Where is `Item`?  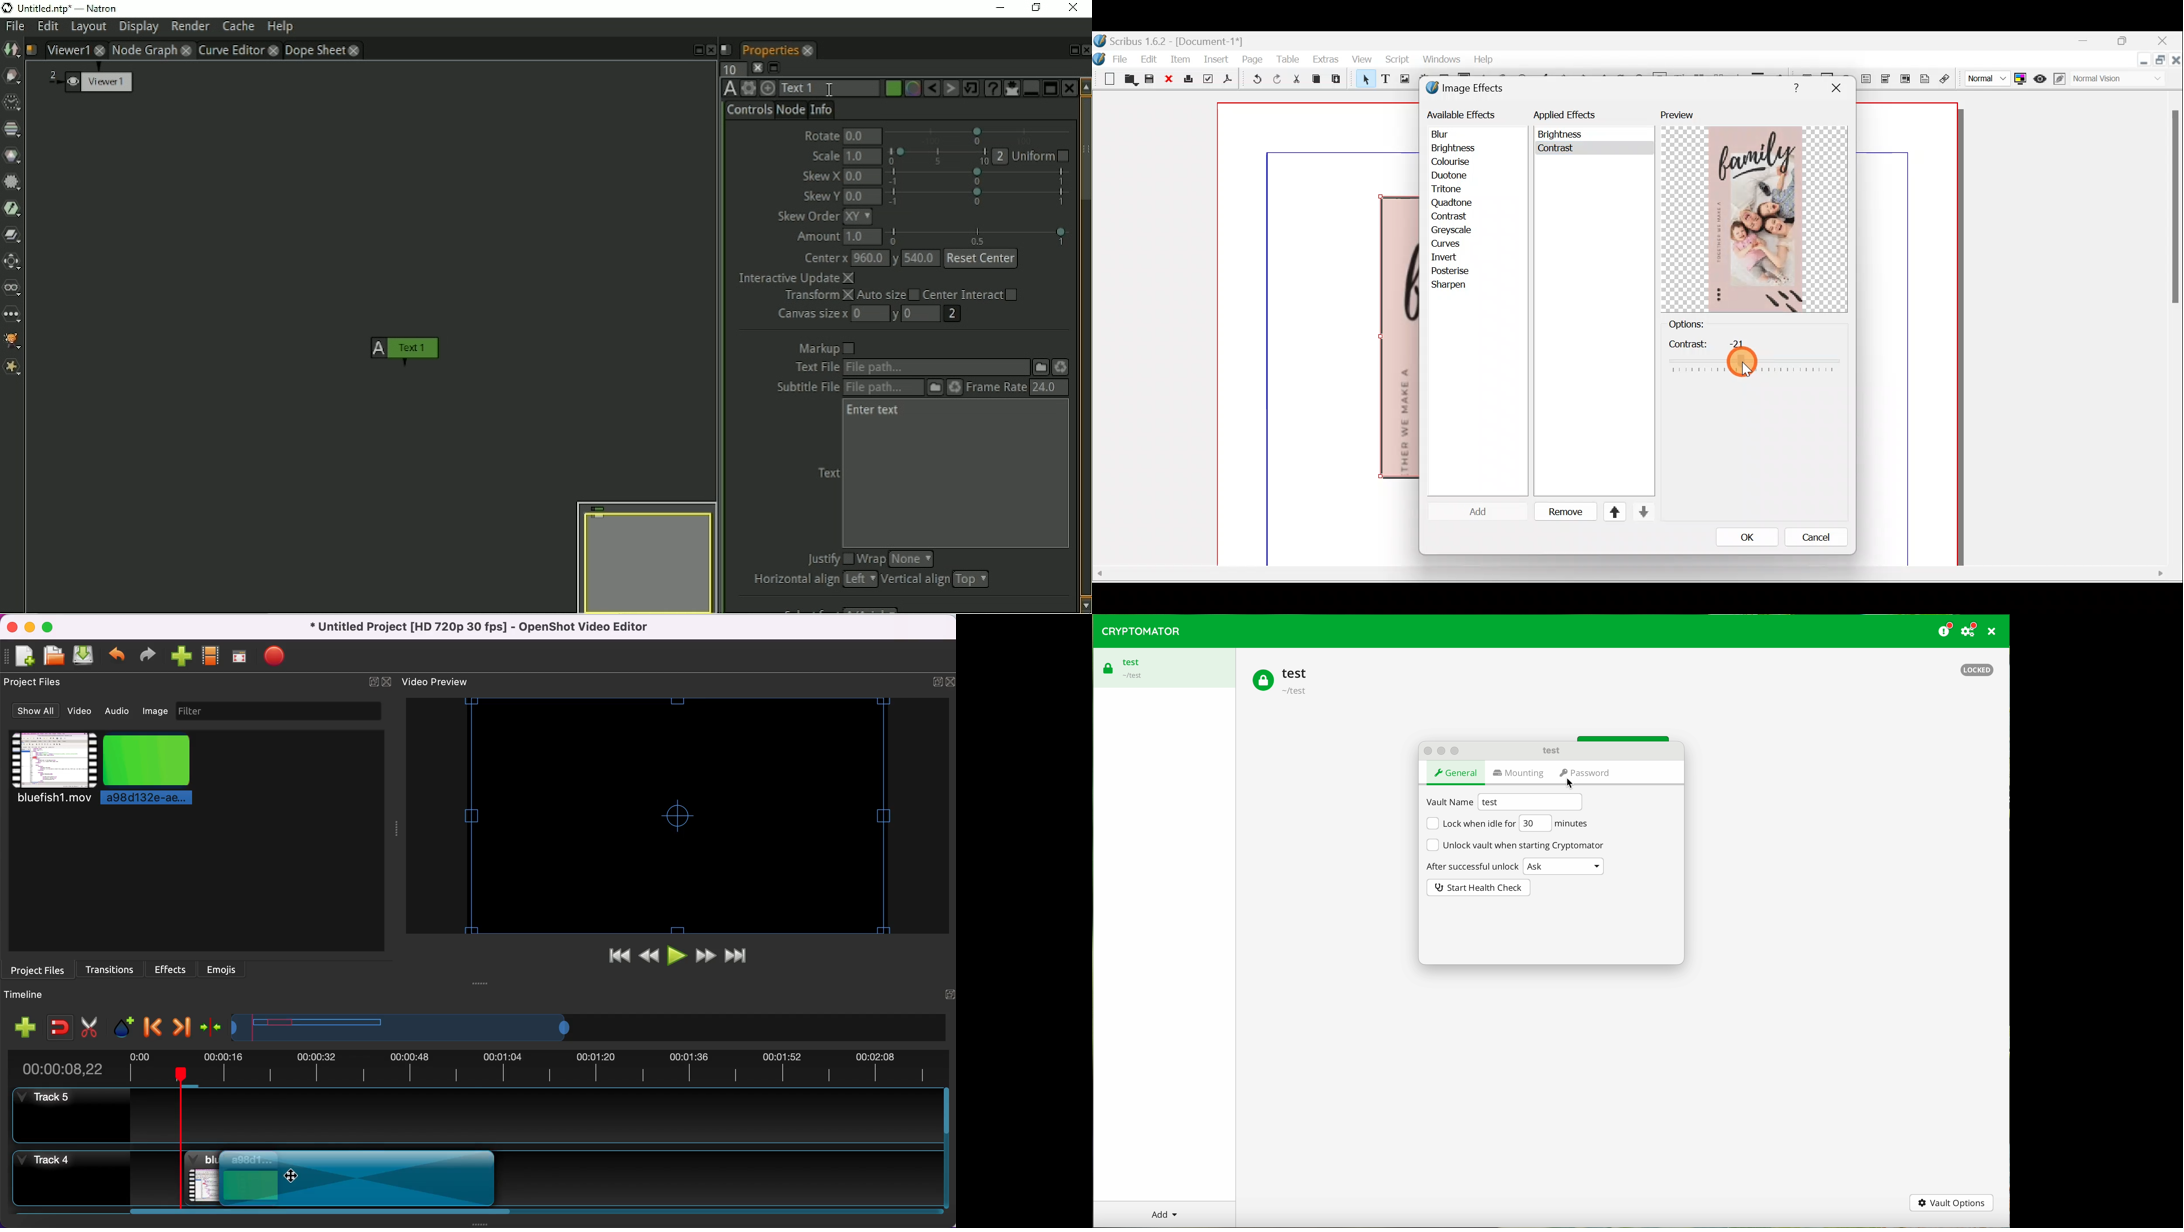 Item is located at coordinates (1181, 59).